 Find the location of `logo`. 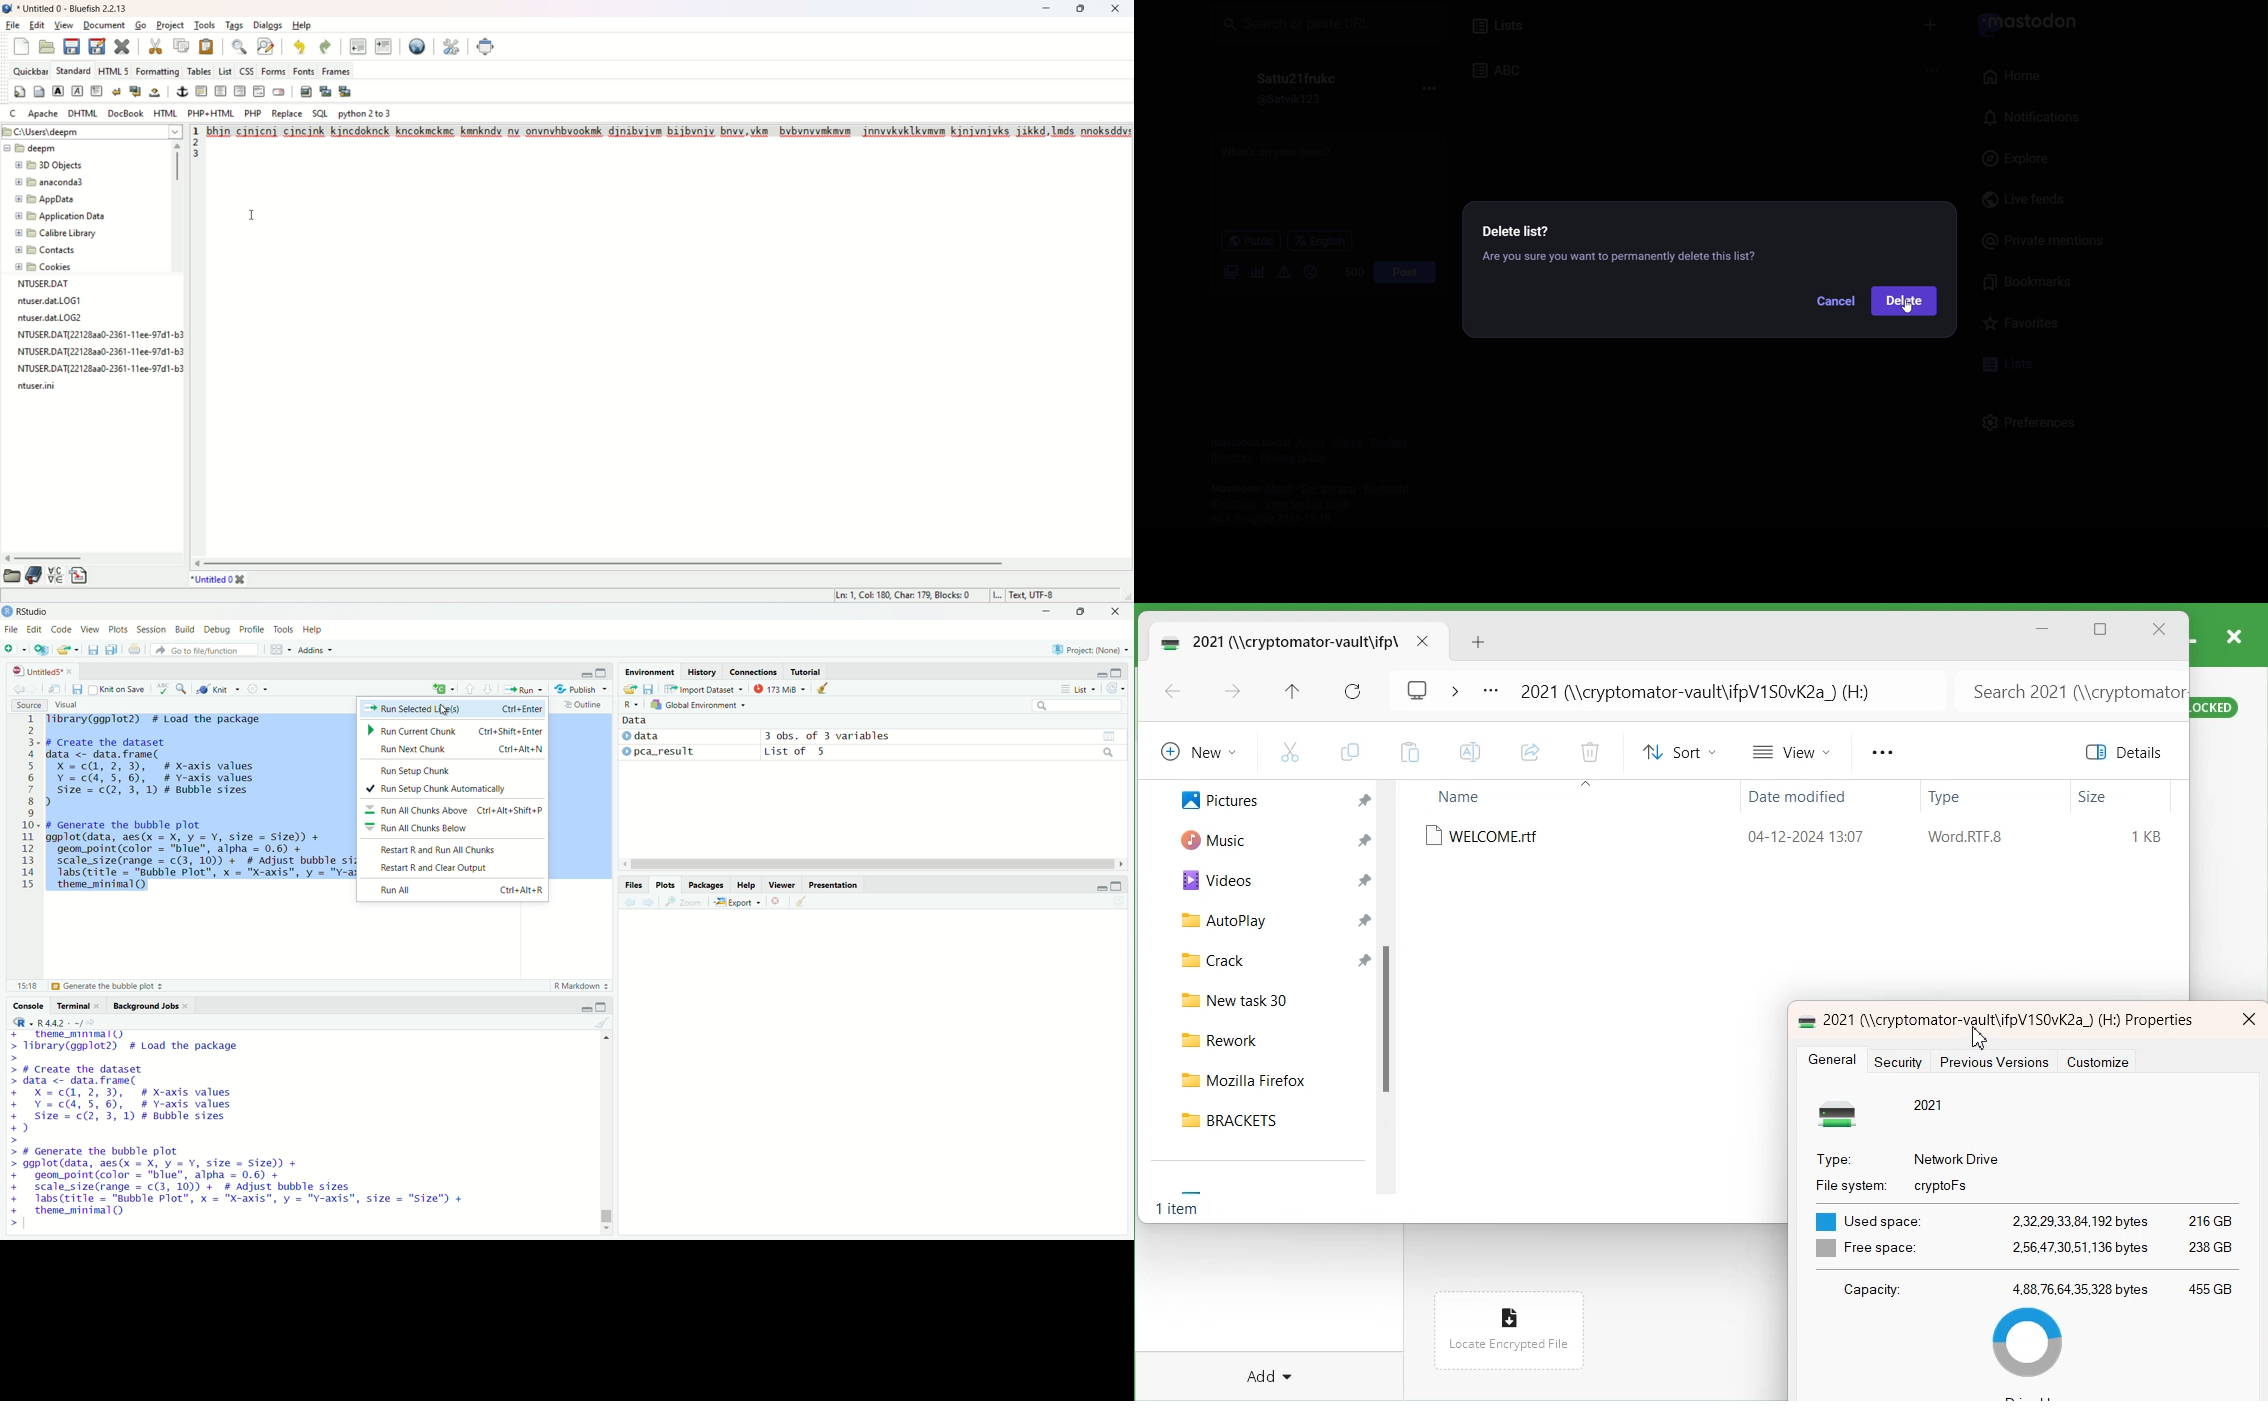

logo is located at coordinates (8, 612).